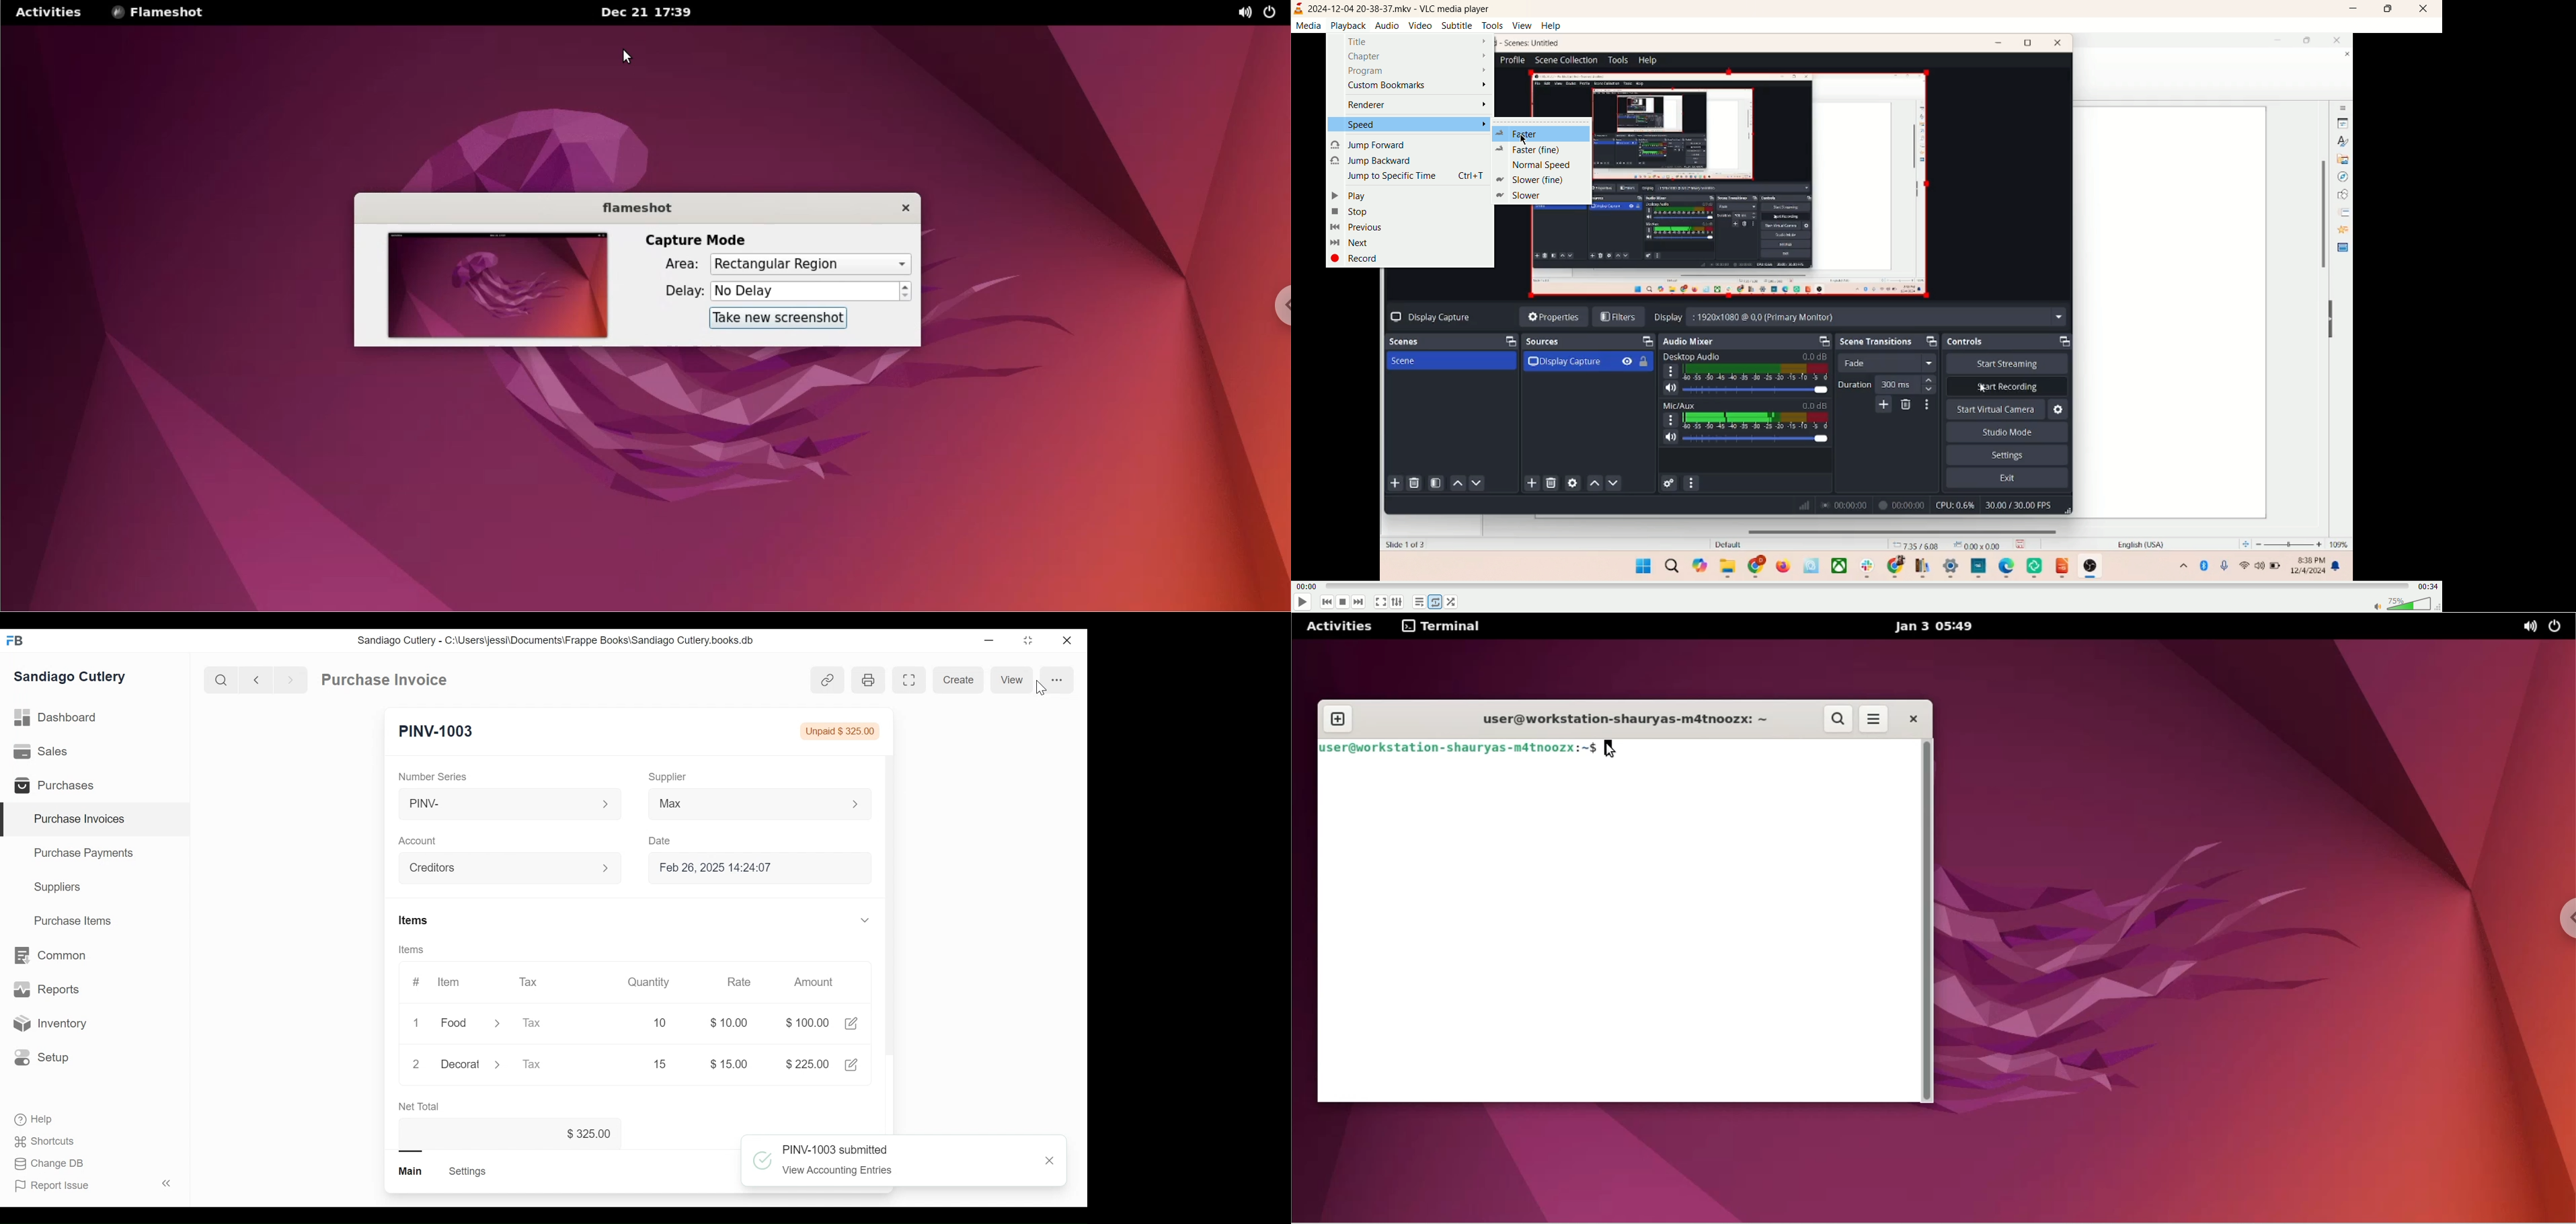  Describe the element at coordinates (733, 1063) in the screenshot. I see `$15.00` at that location.